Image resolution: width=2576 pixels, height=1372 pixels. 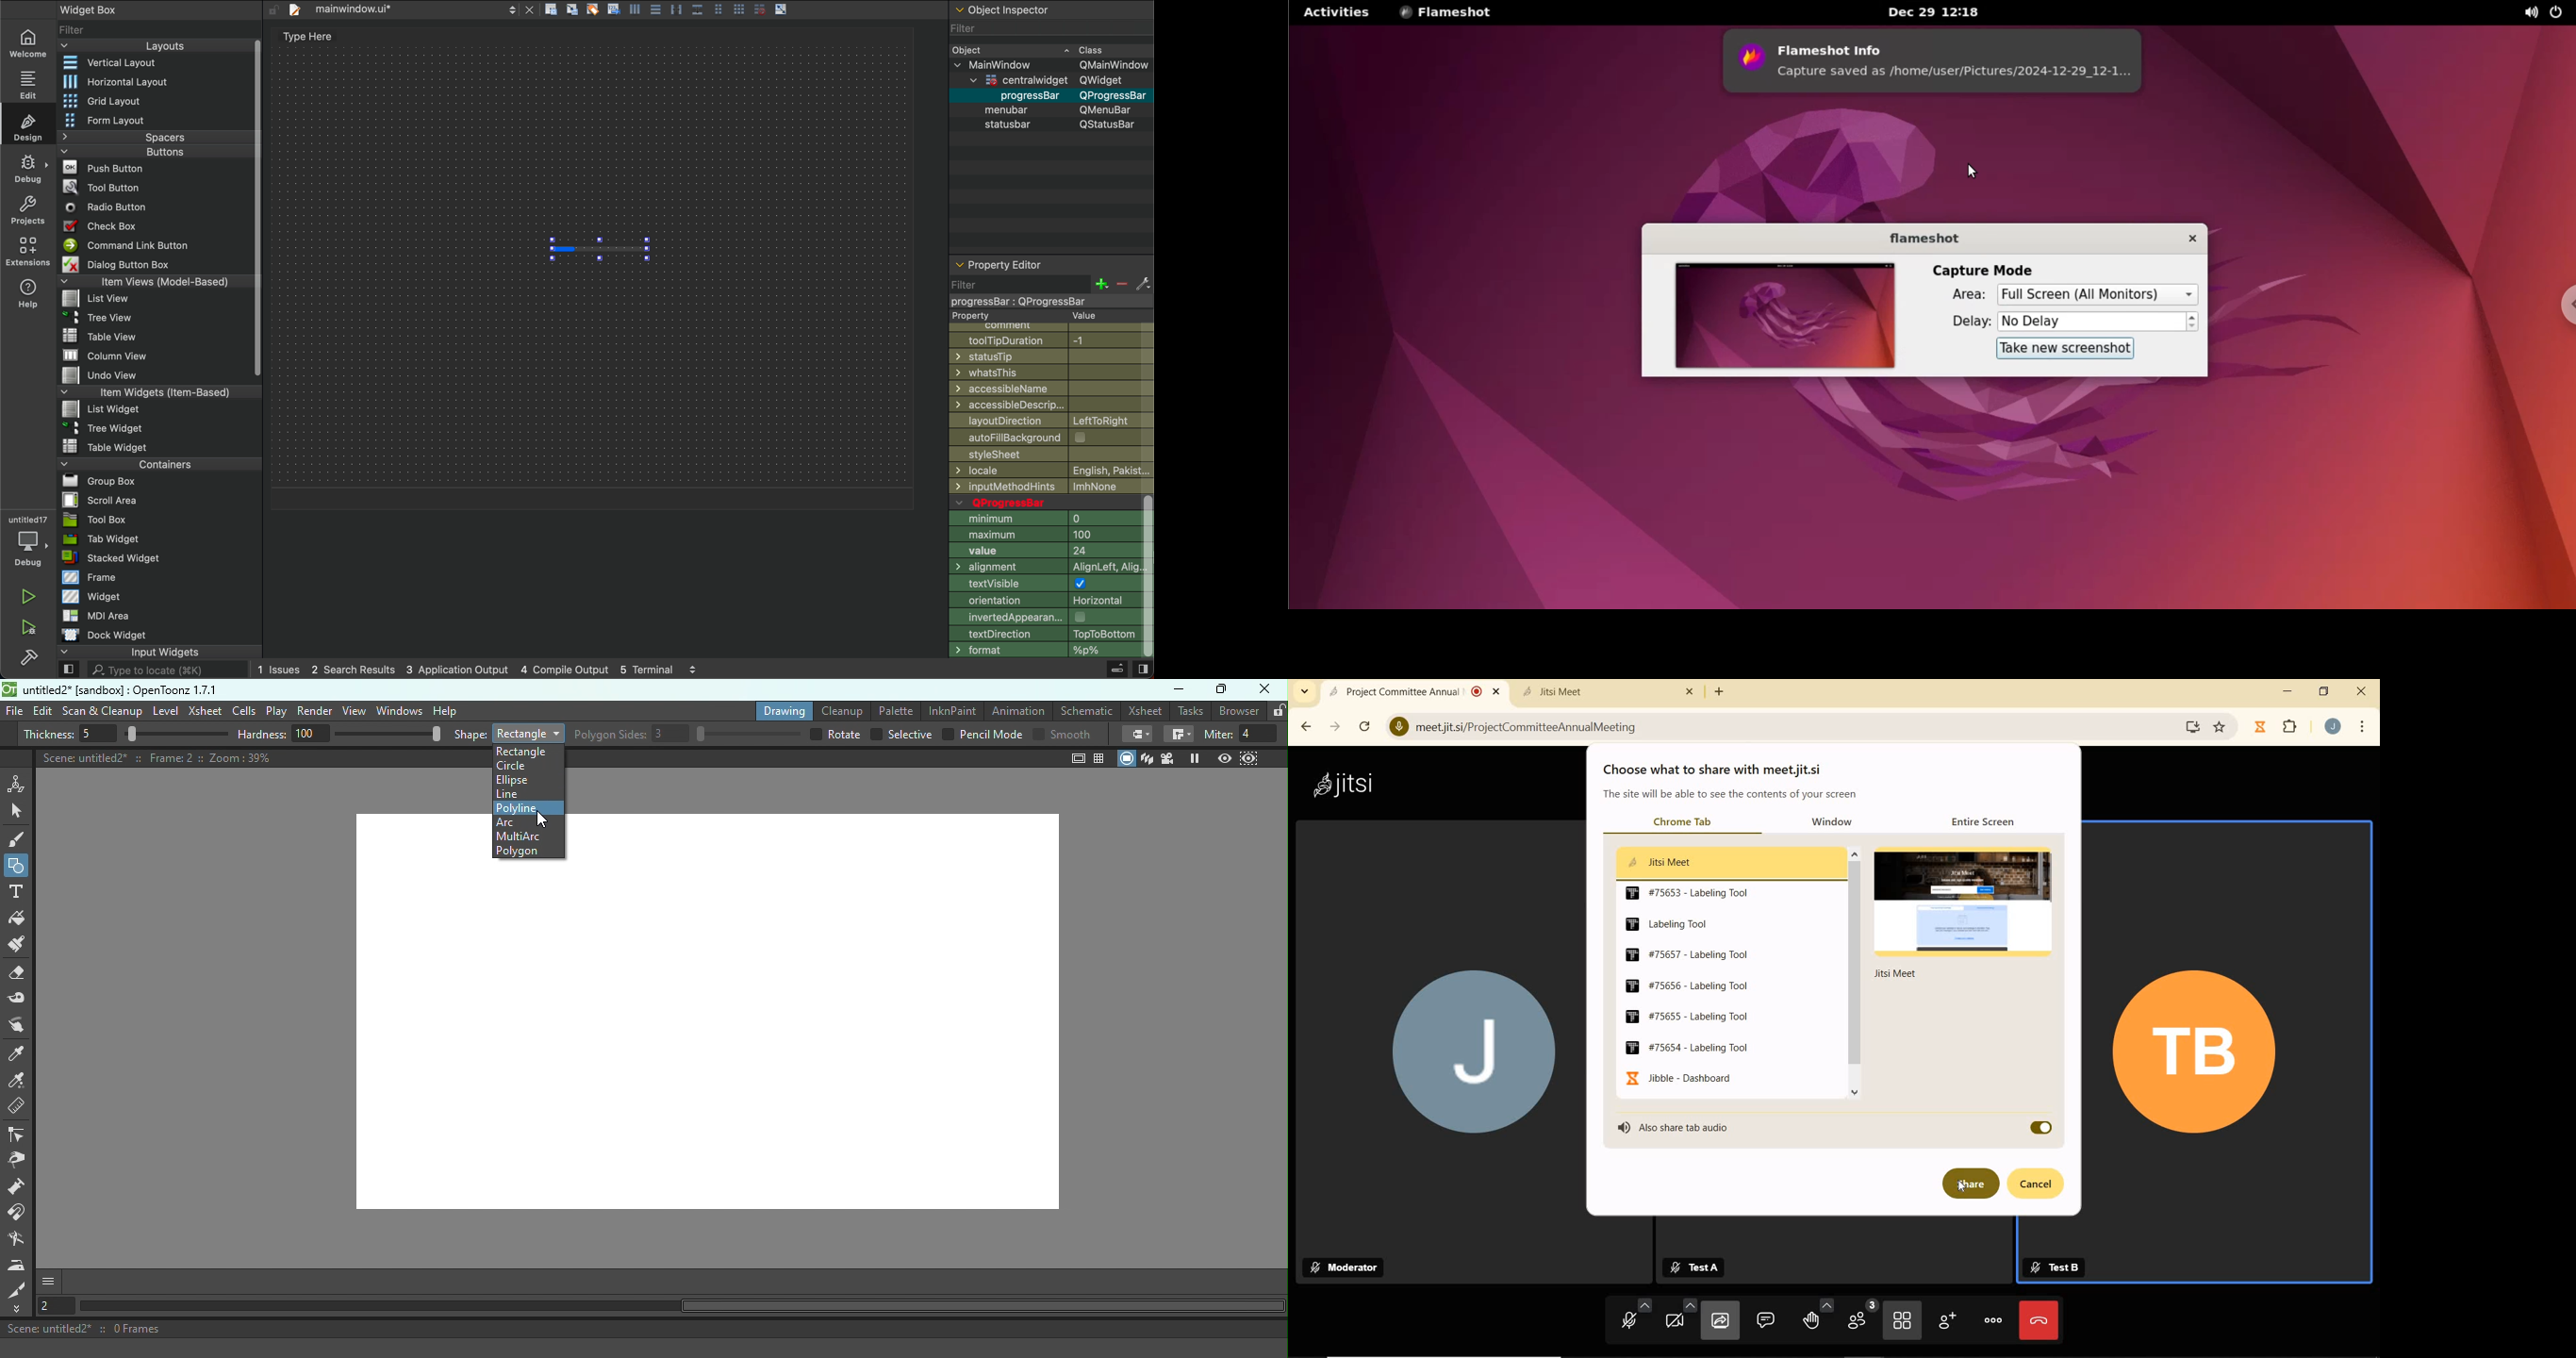 What do you see at coordinates (901, 735) in the screenshot?
I see `Selective` at bounding box center [901, 735].